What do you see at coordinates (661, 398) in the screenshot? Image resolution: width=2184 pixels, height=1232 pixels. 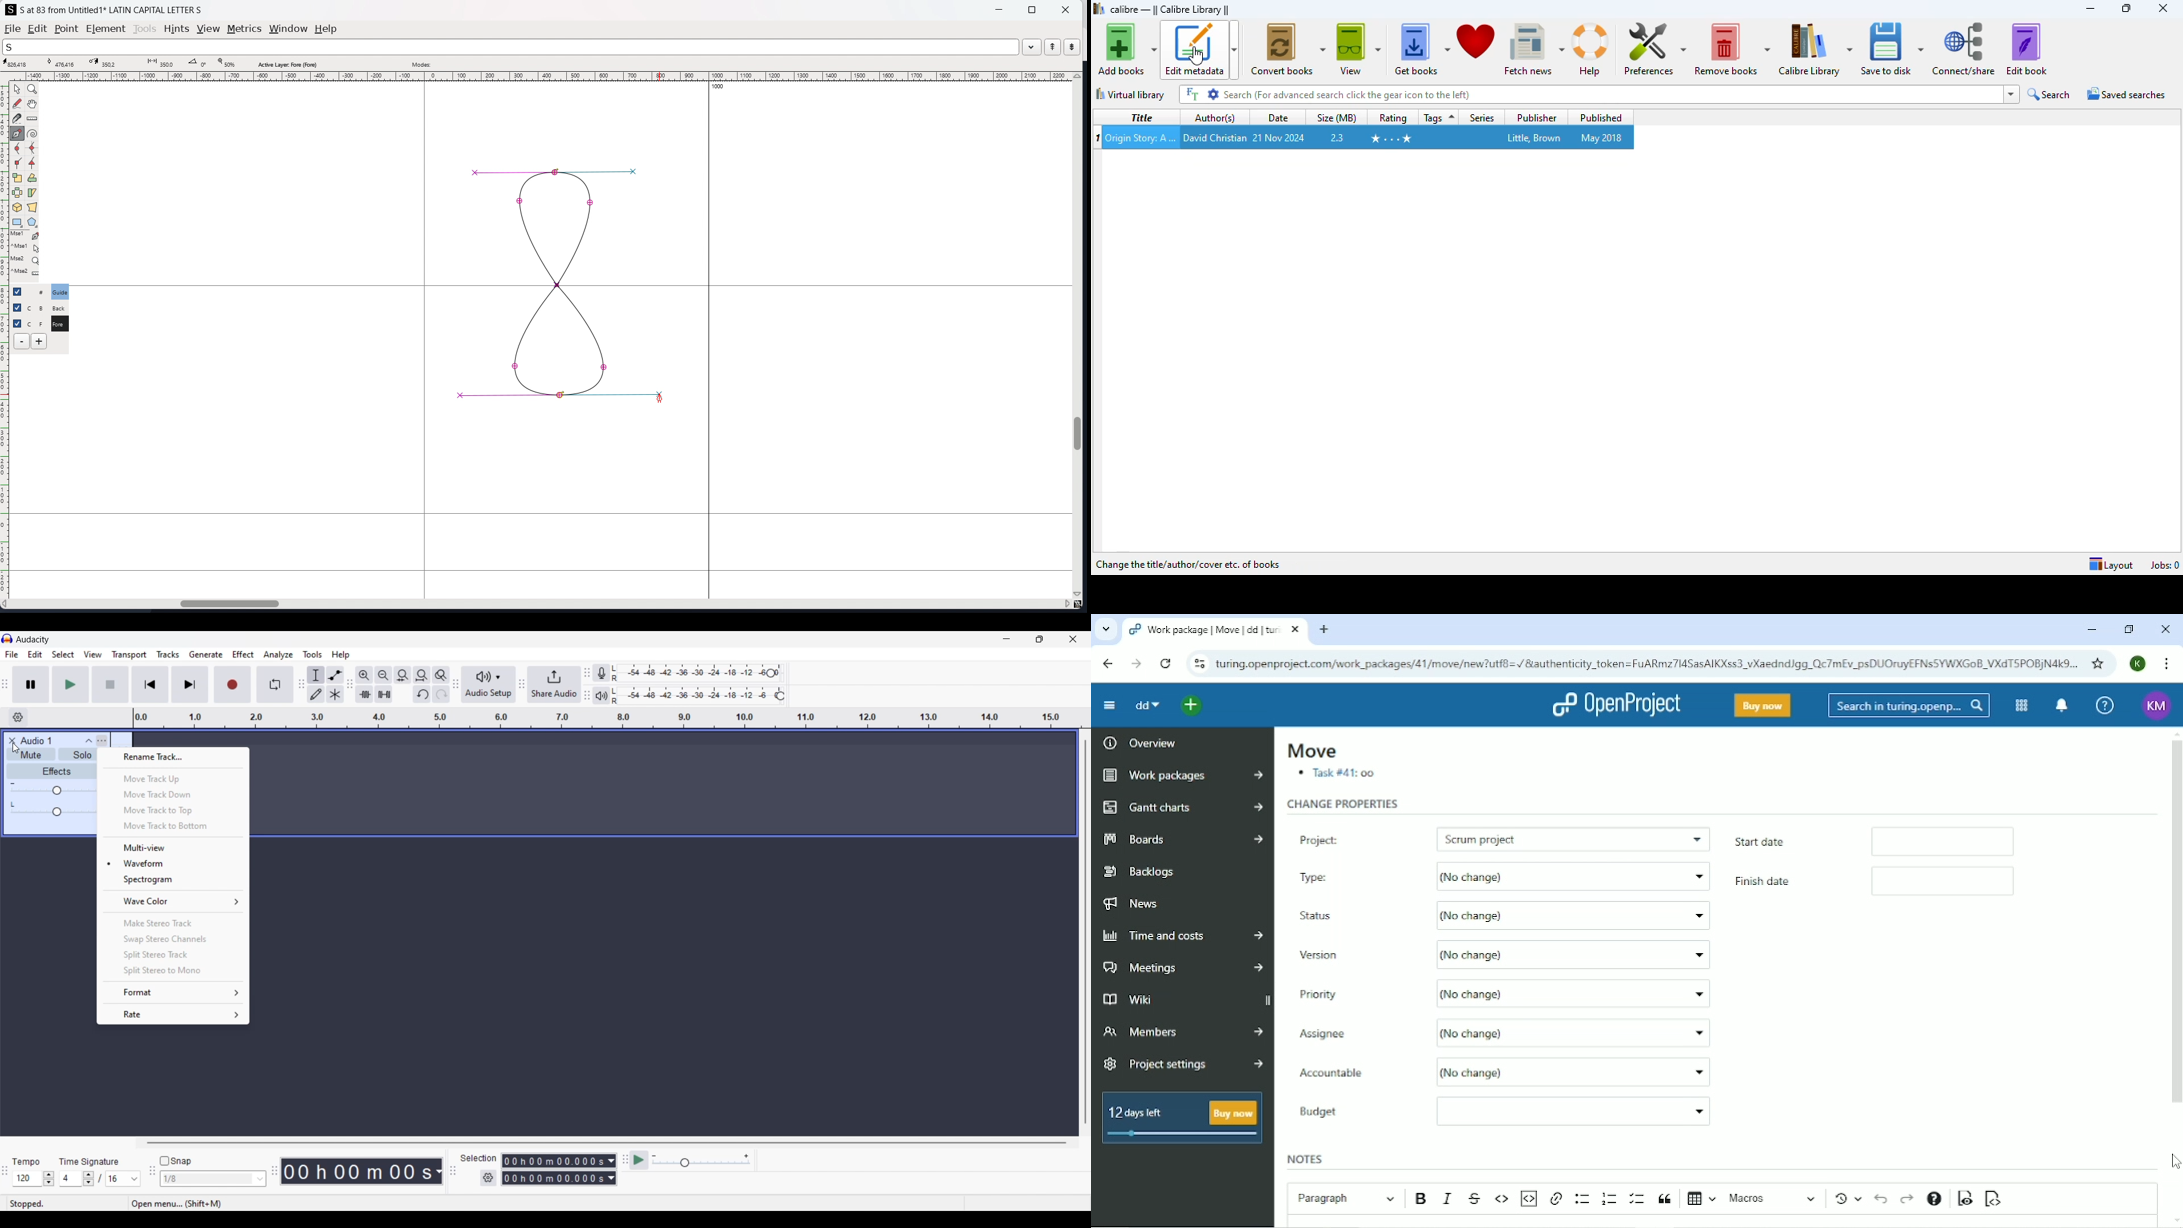 I see `Cursor` at bounding box center [661, 398].